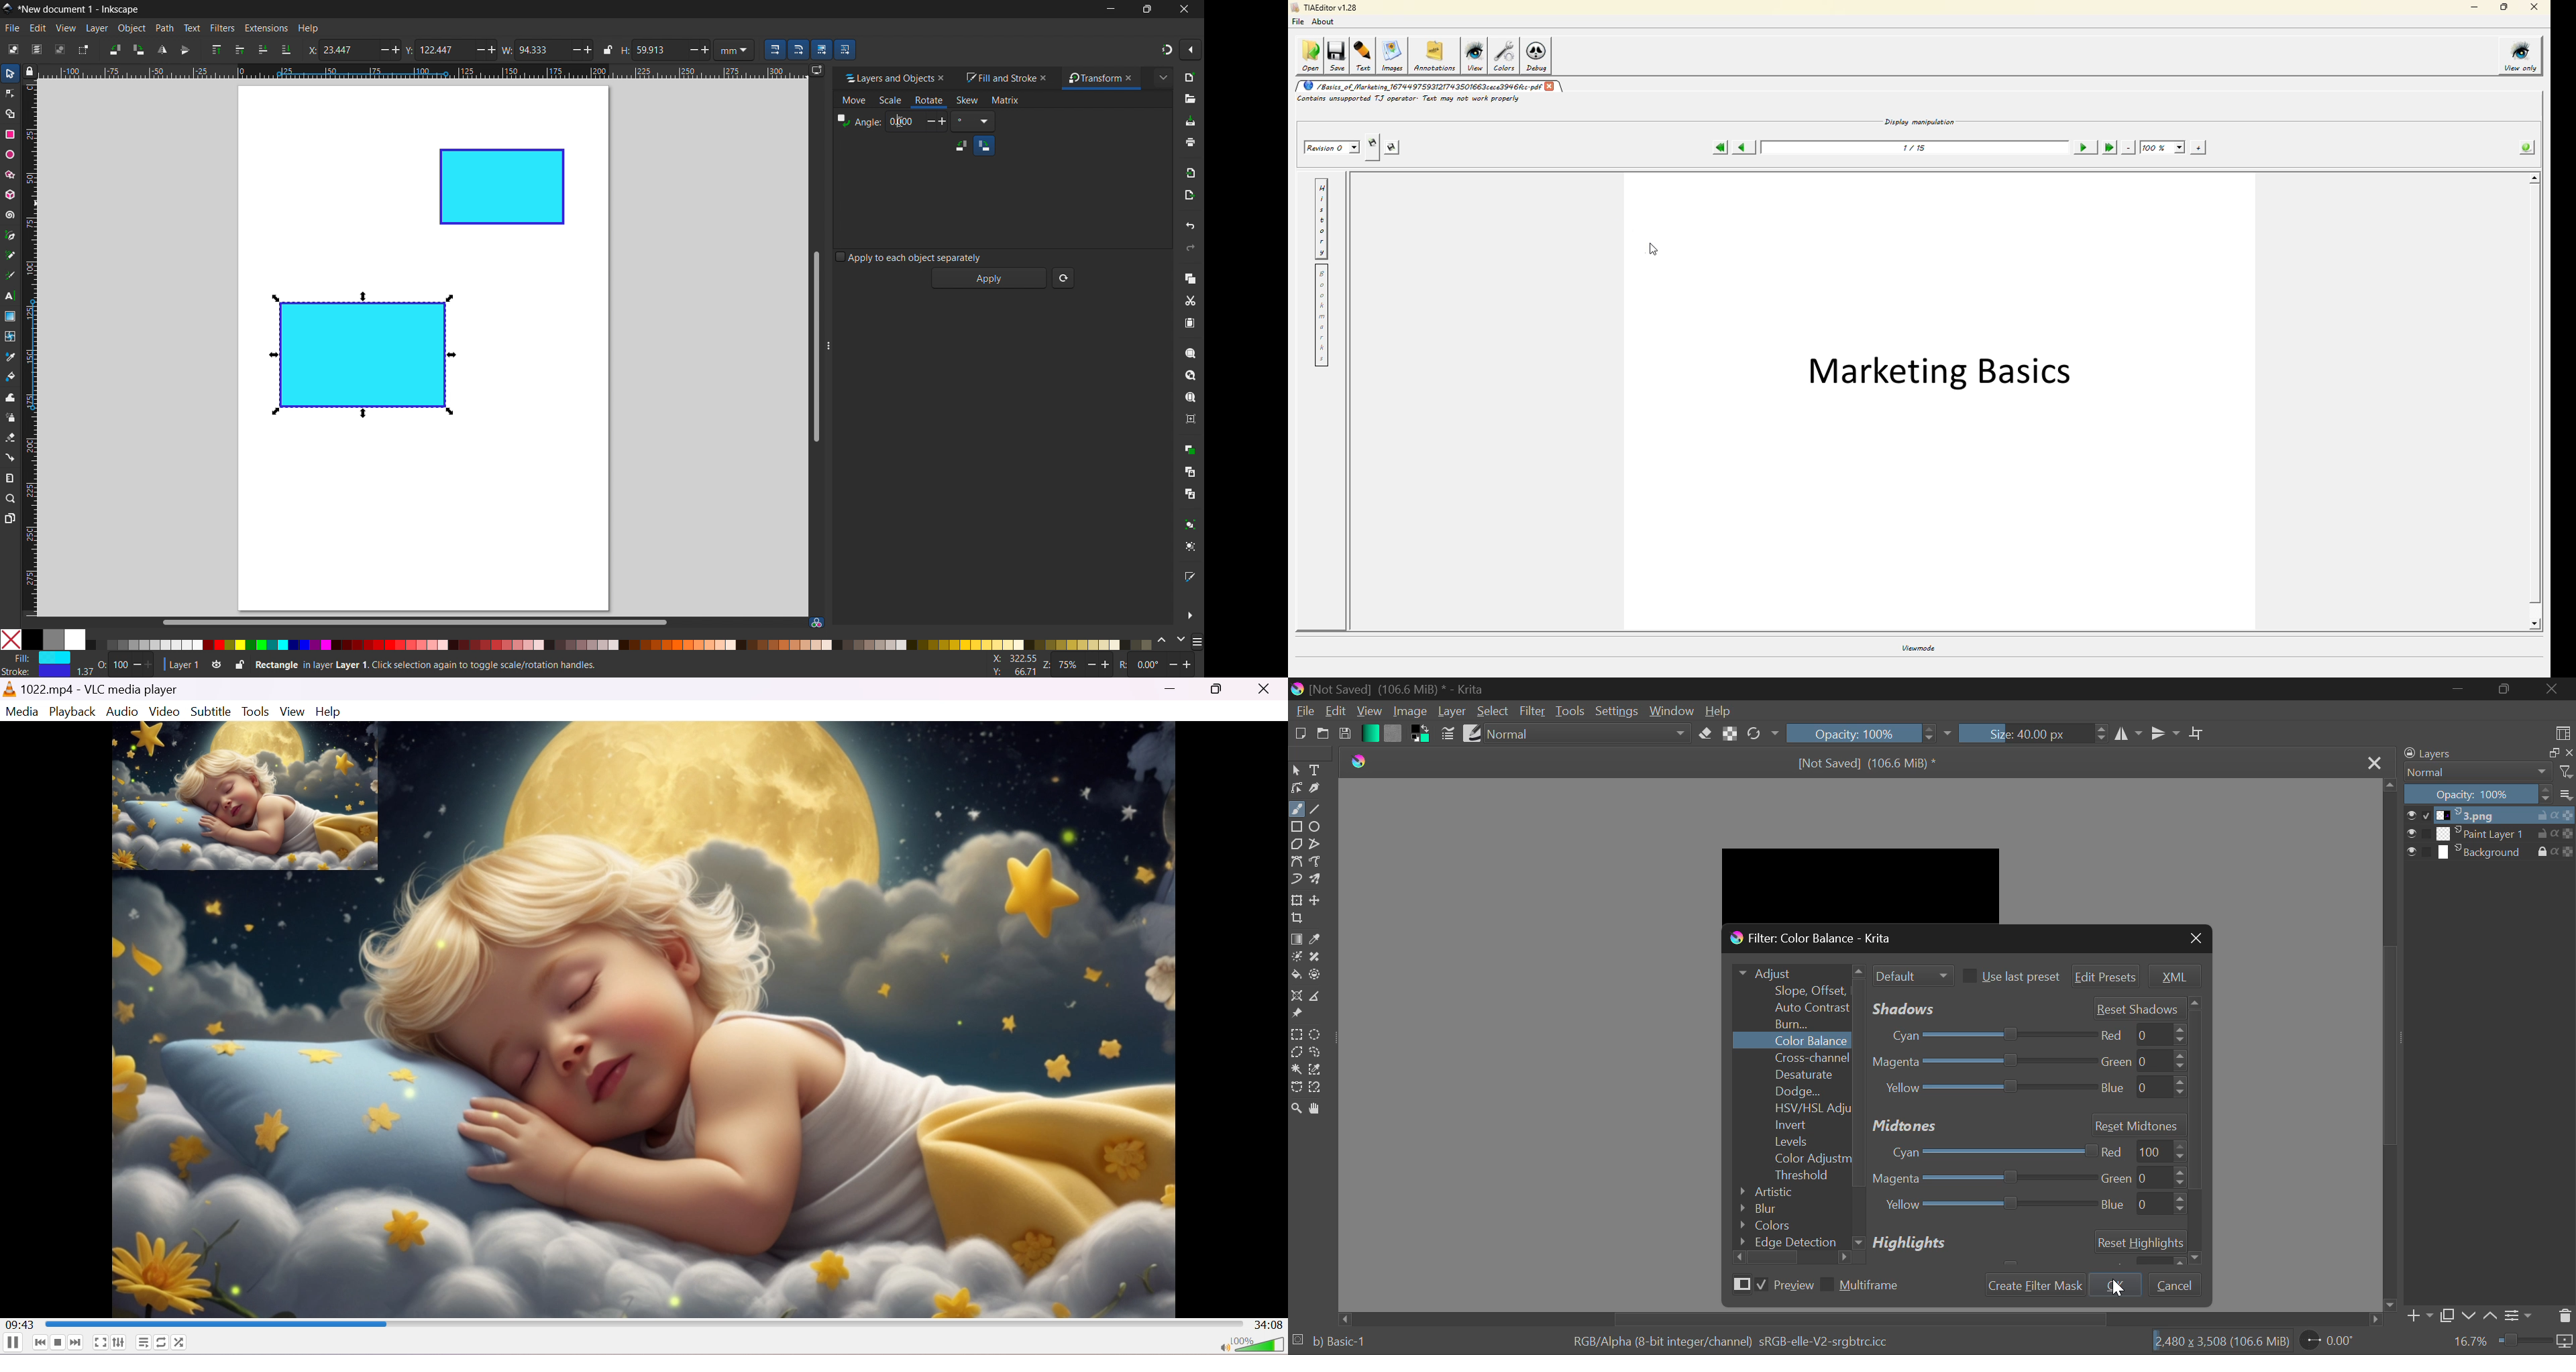 The image size is (2576, 1372). I want to click on Rectangle Selection, so click(1296, 1034).